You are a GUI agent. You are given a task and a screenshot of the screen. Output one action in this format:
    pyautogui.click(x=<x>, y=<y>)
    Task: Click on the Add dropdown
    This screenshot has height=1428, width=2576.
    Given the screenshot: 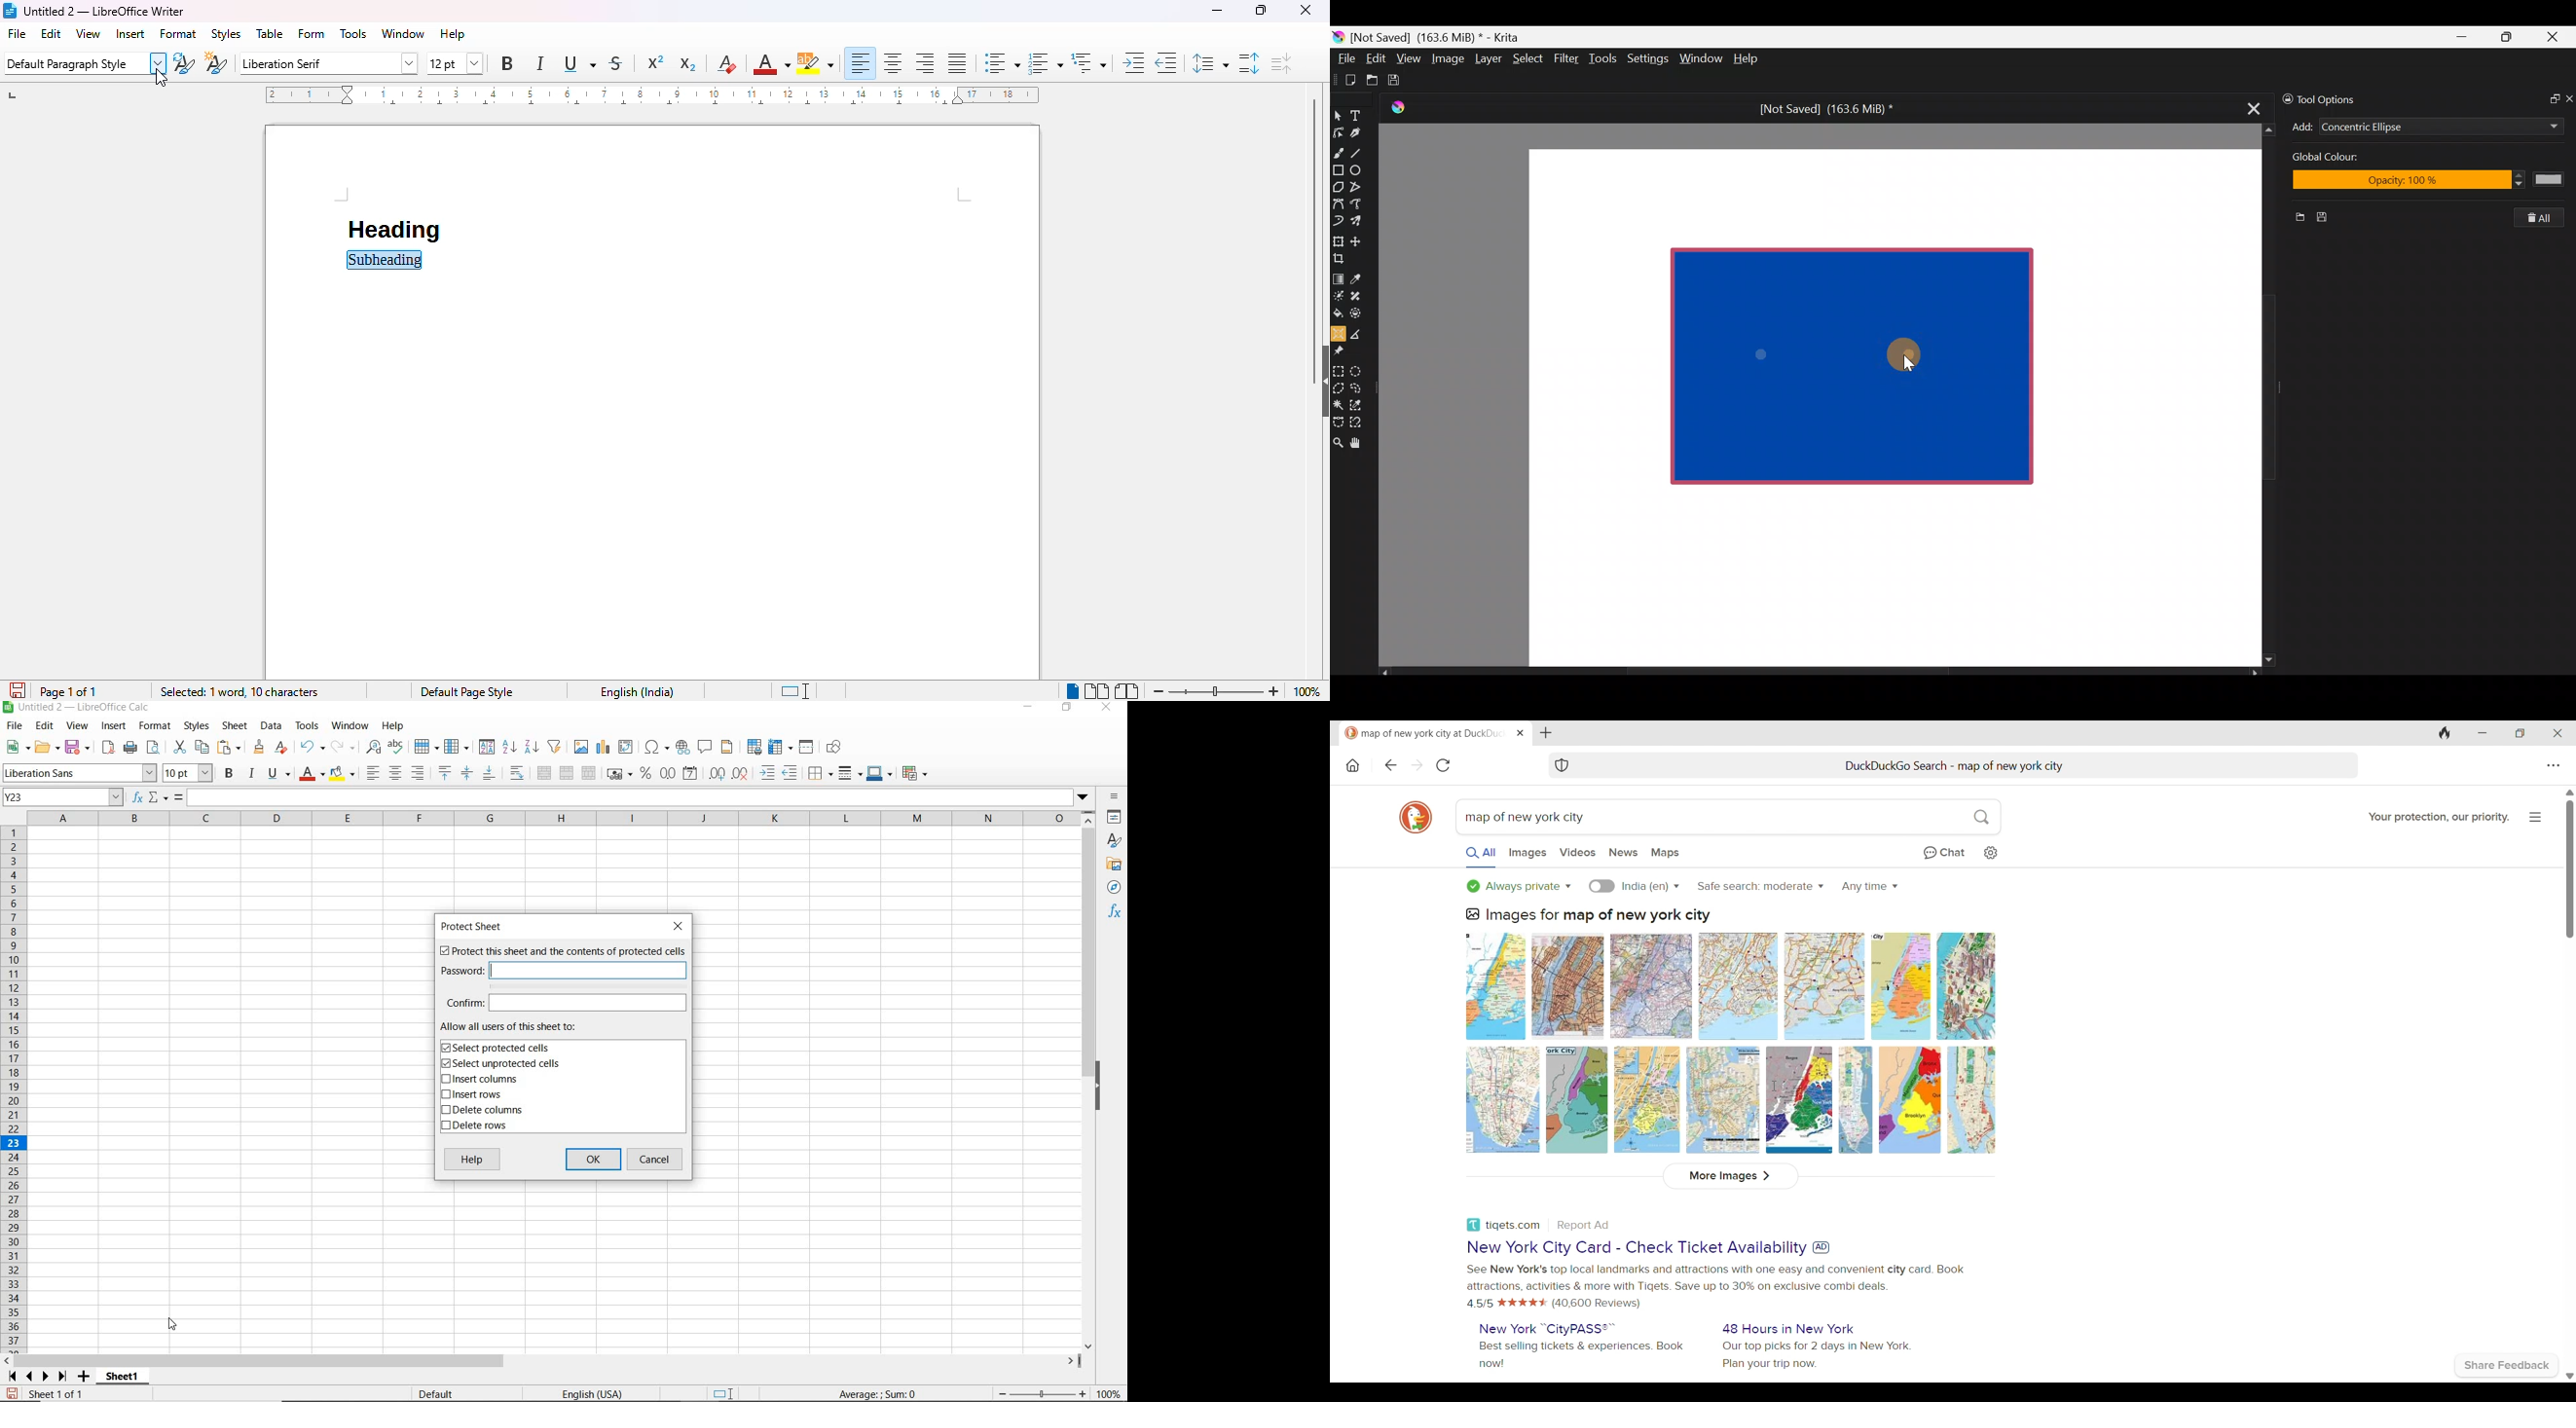 What is the action you would take?
    pyautogui.click(x=2536, y=126)
    